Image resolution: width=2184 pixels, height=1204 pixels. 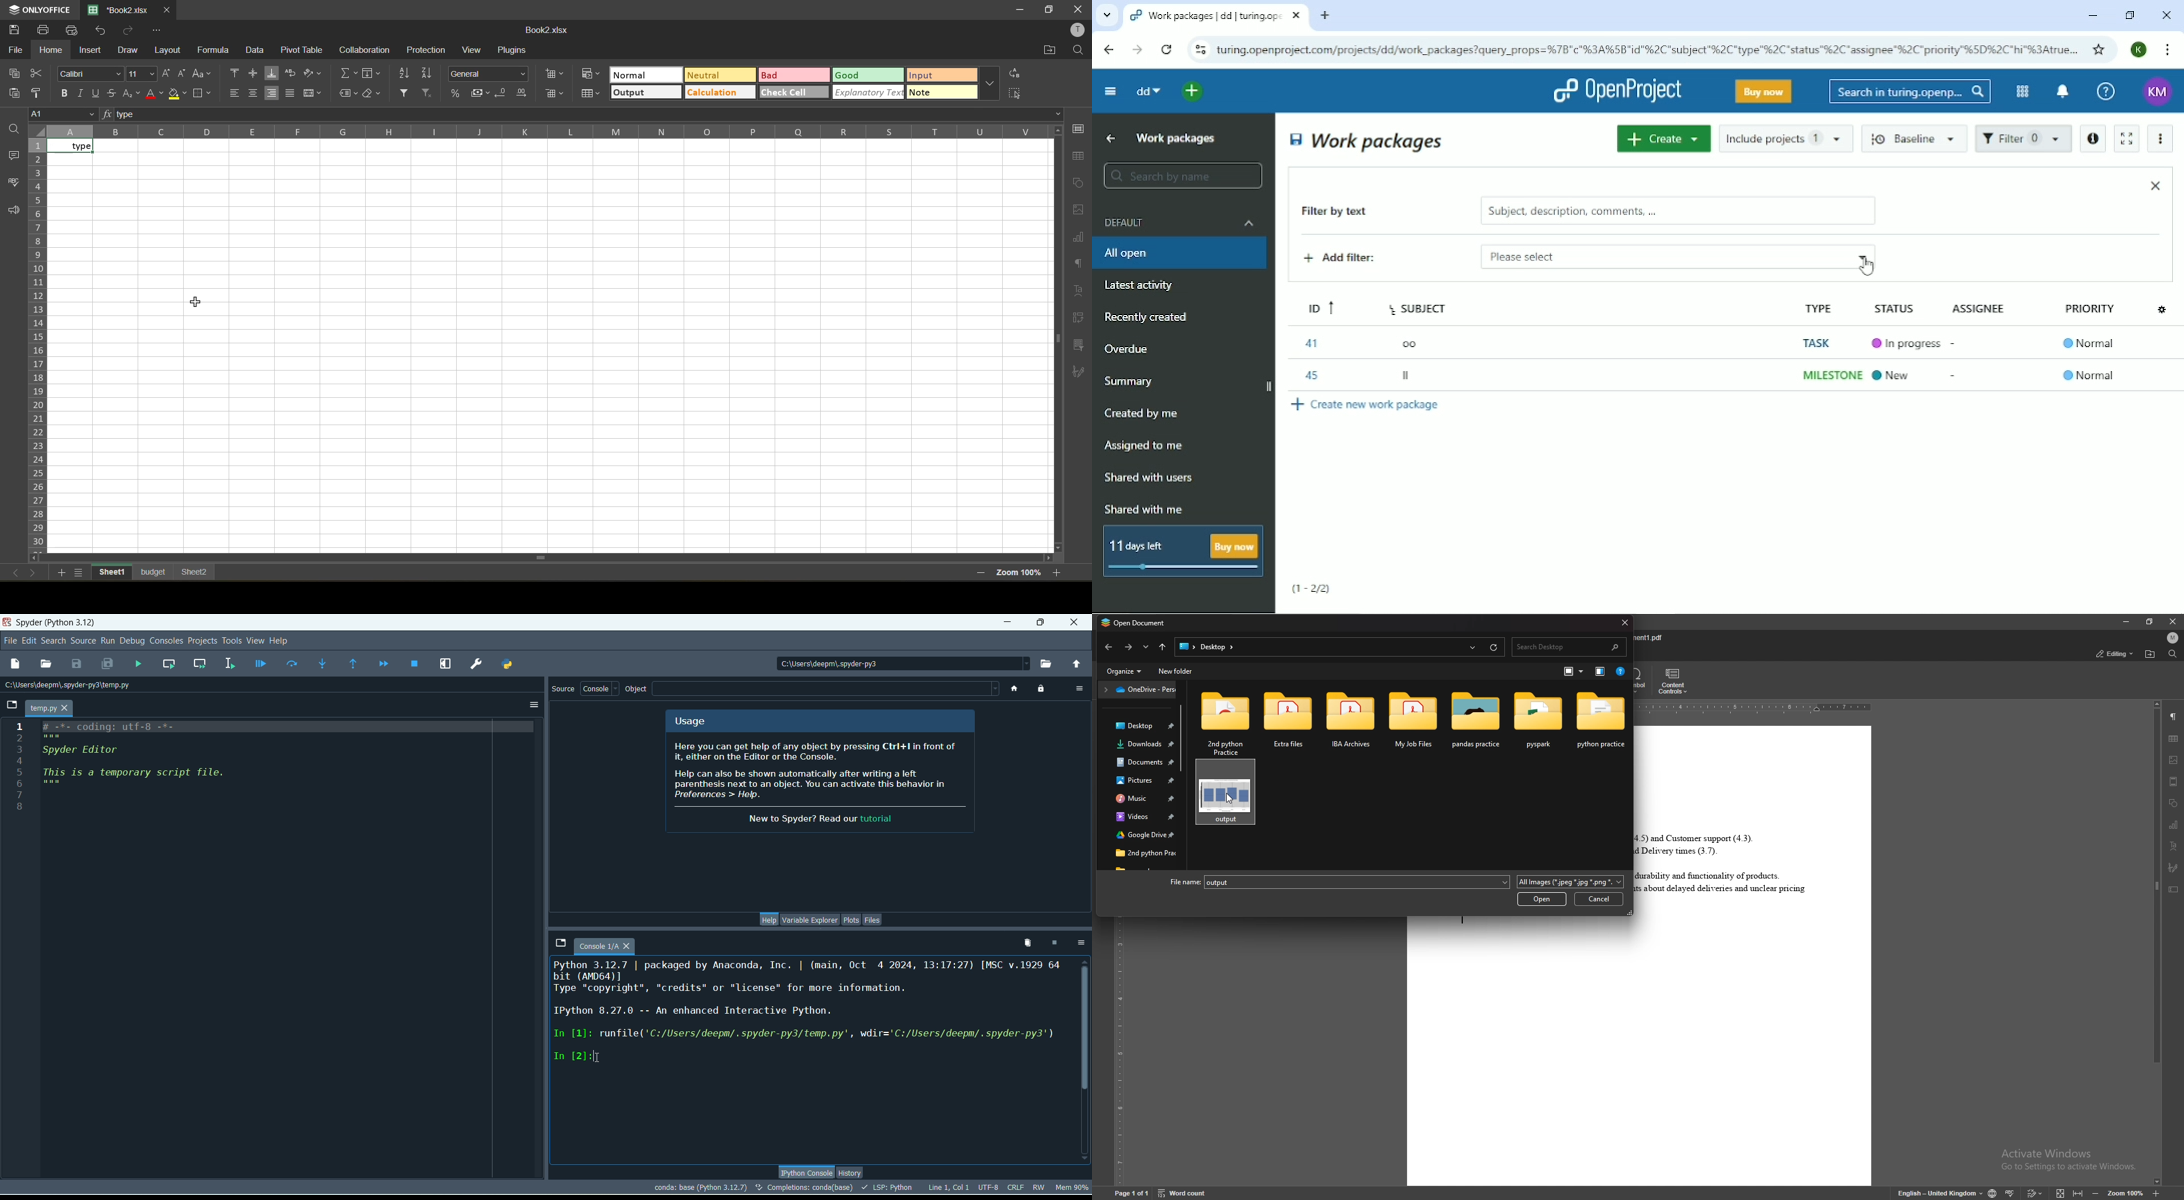 I want to click on Close, so click(x=2155, y=185).